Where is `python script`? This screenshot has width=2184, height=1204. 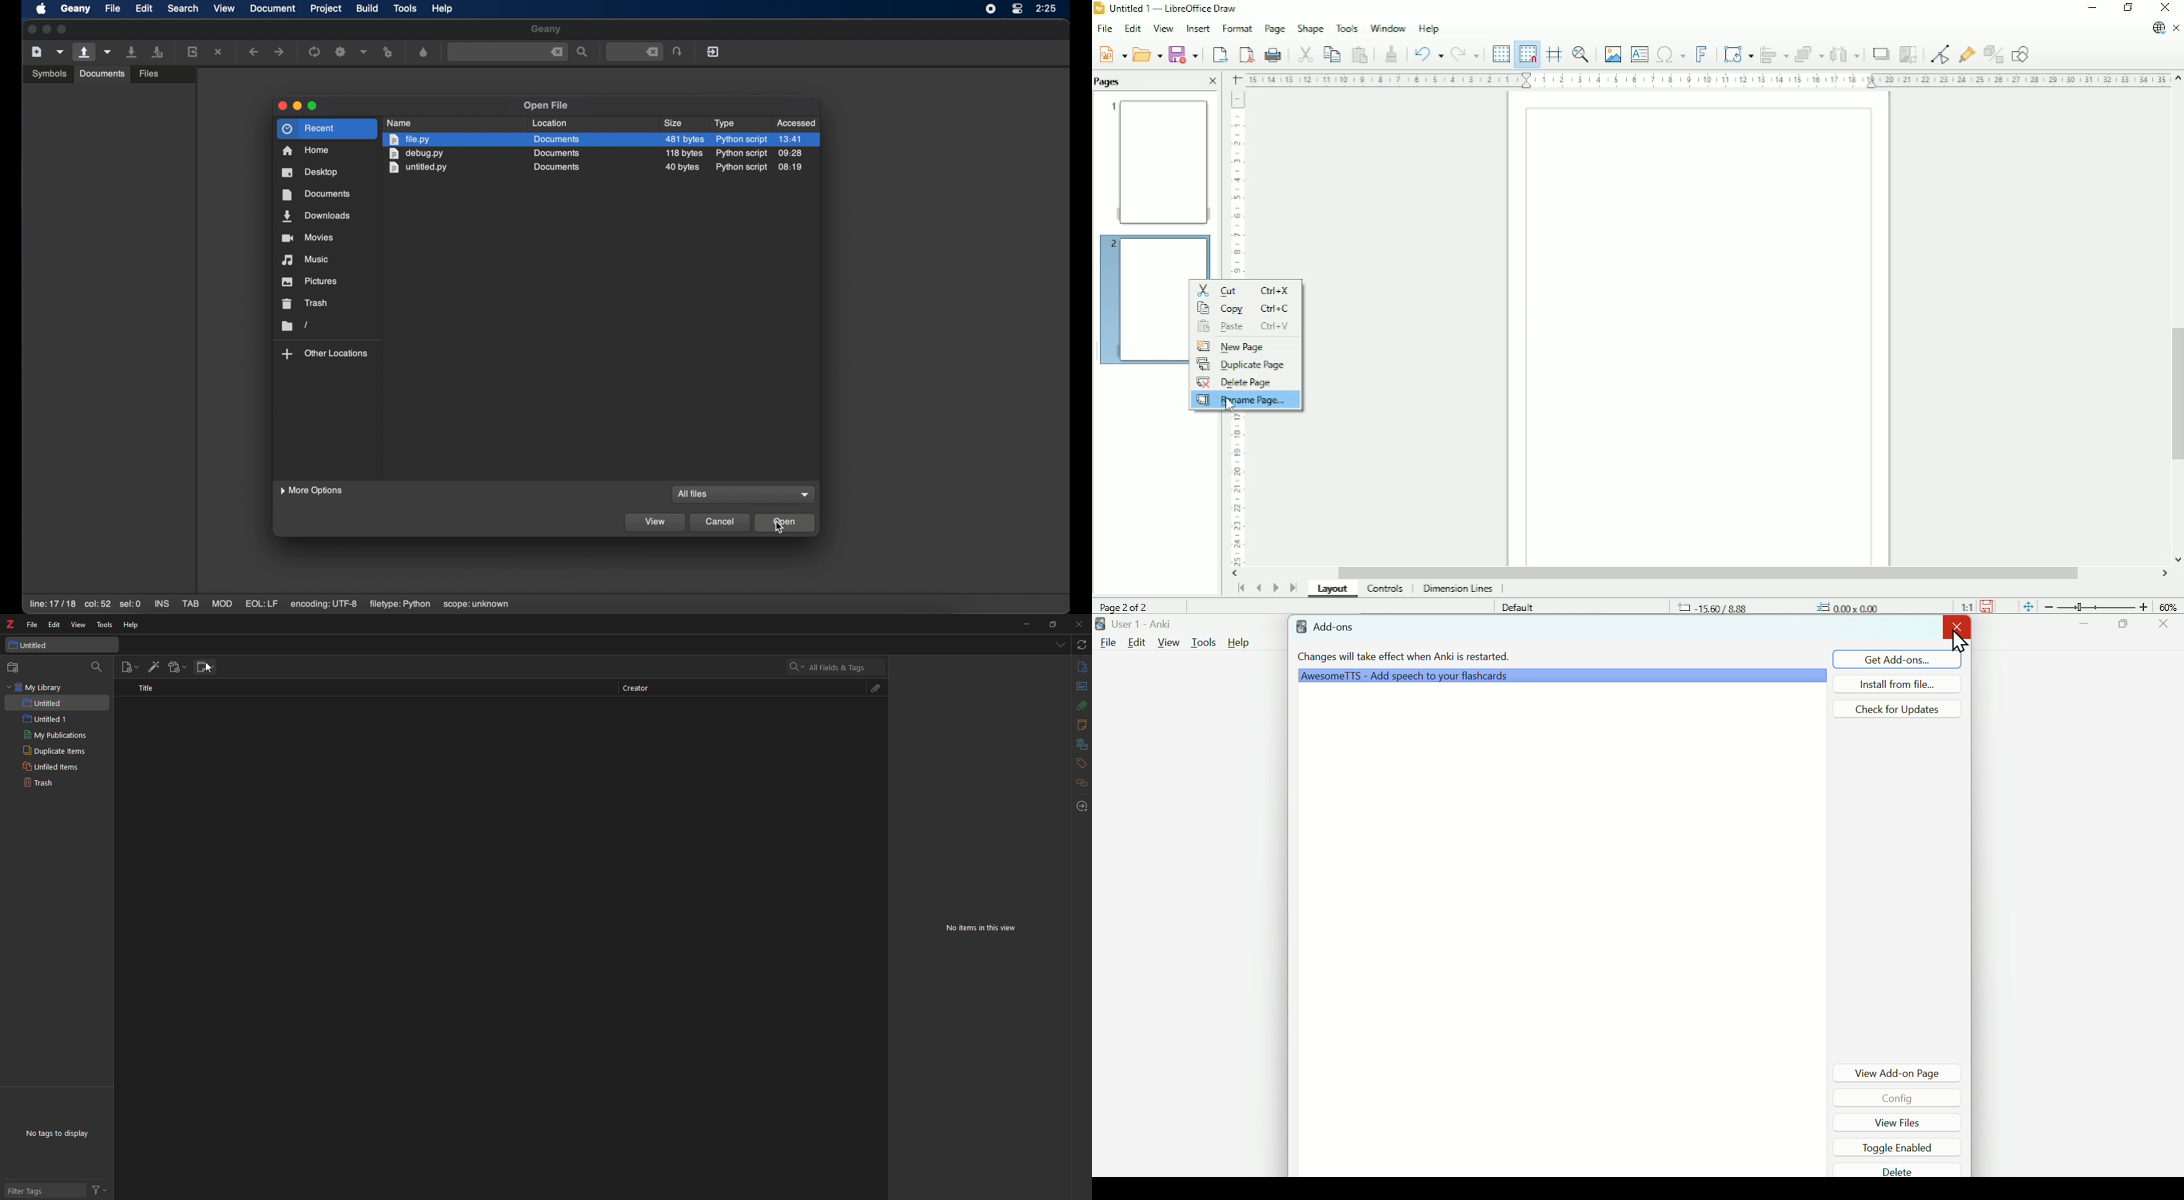
python script is located at coordinates (742, 168).